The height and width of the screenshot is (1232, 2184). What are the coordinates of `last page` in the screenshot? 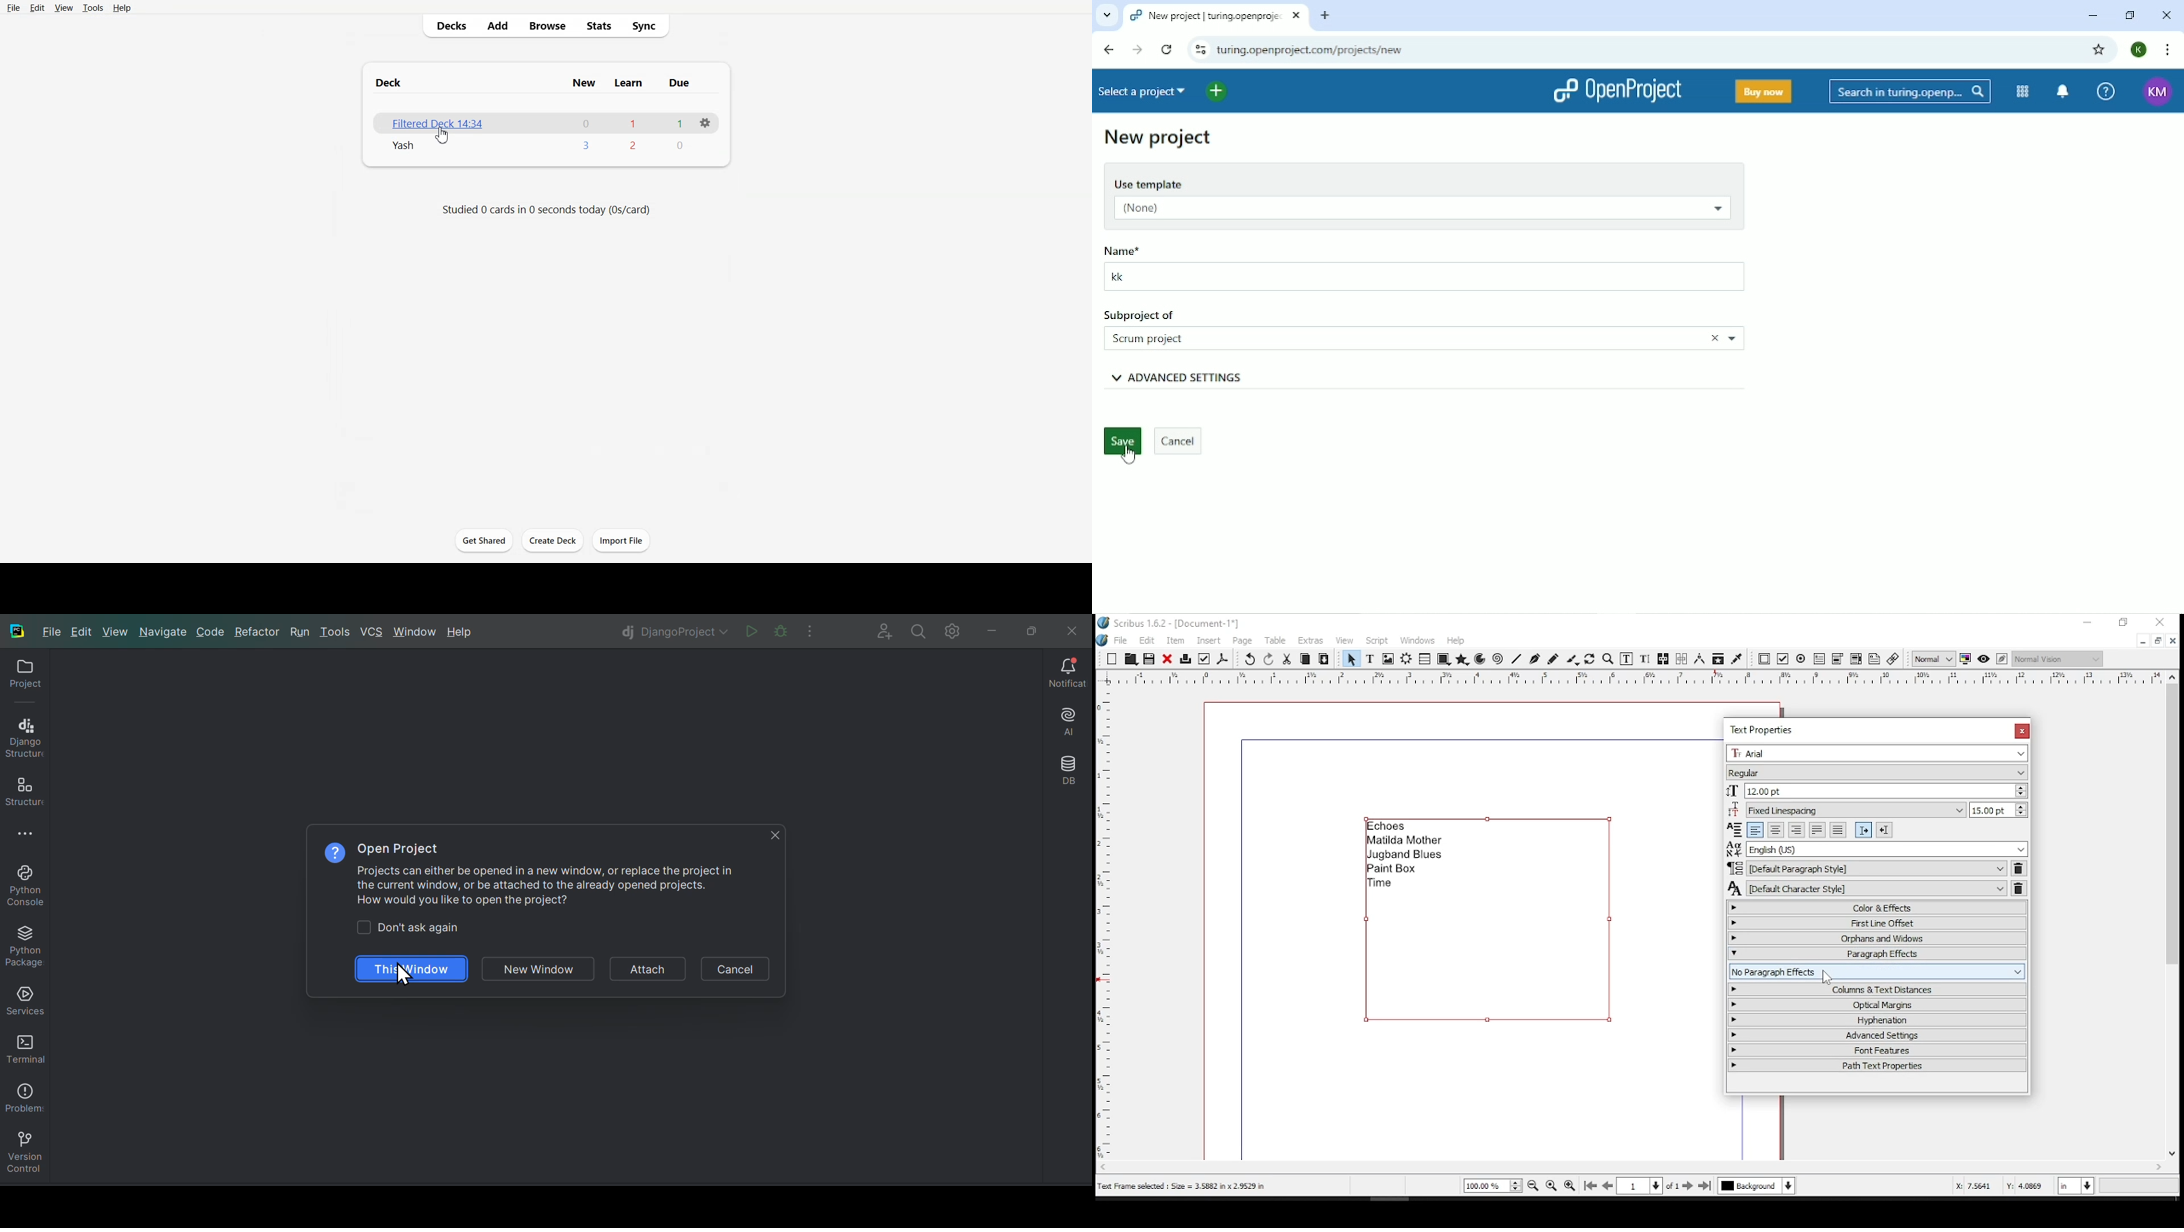 It's located at (1706, 1185).